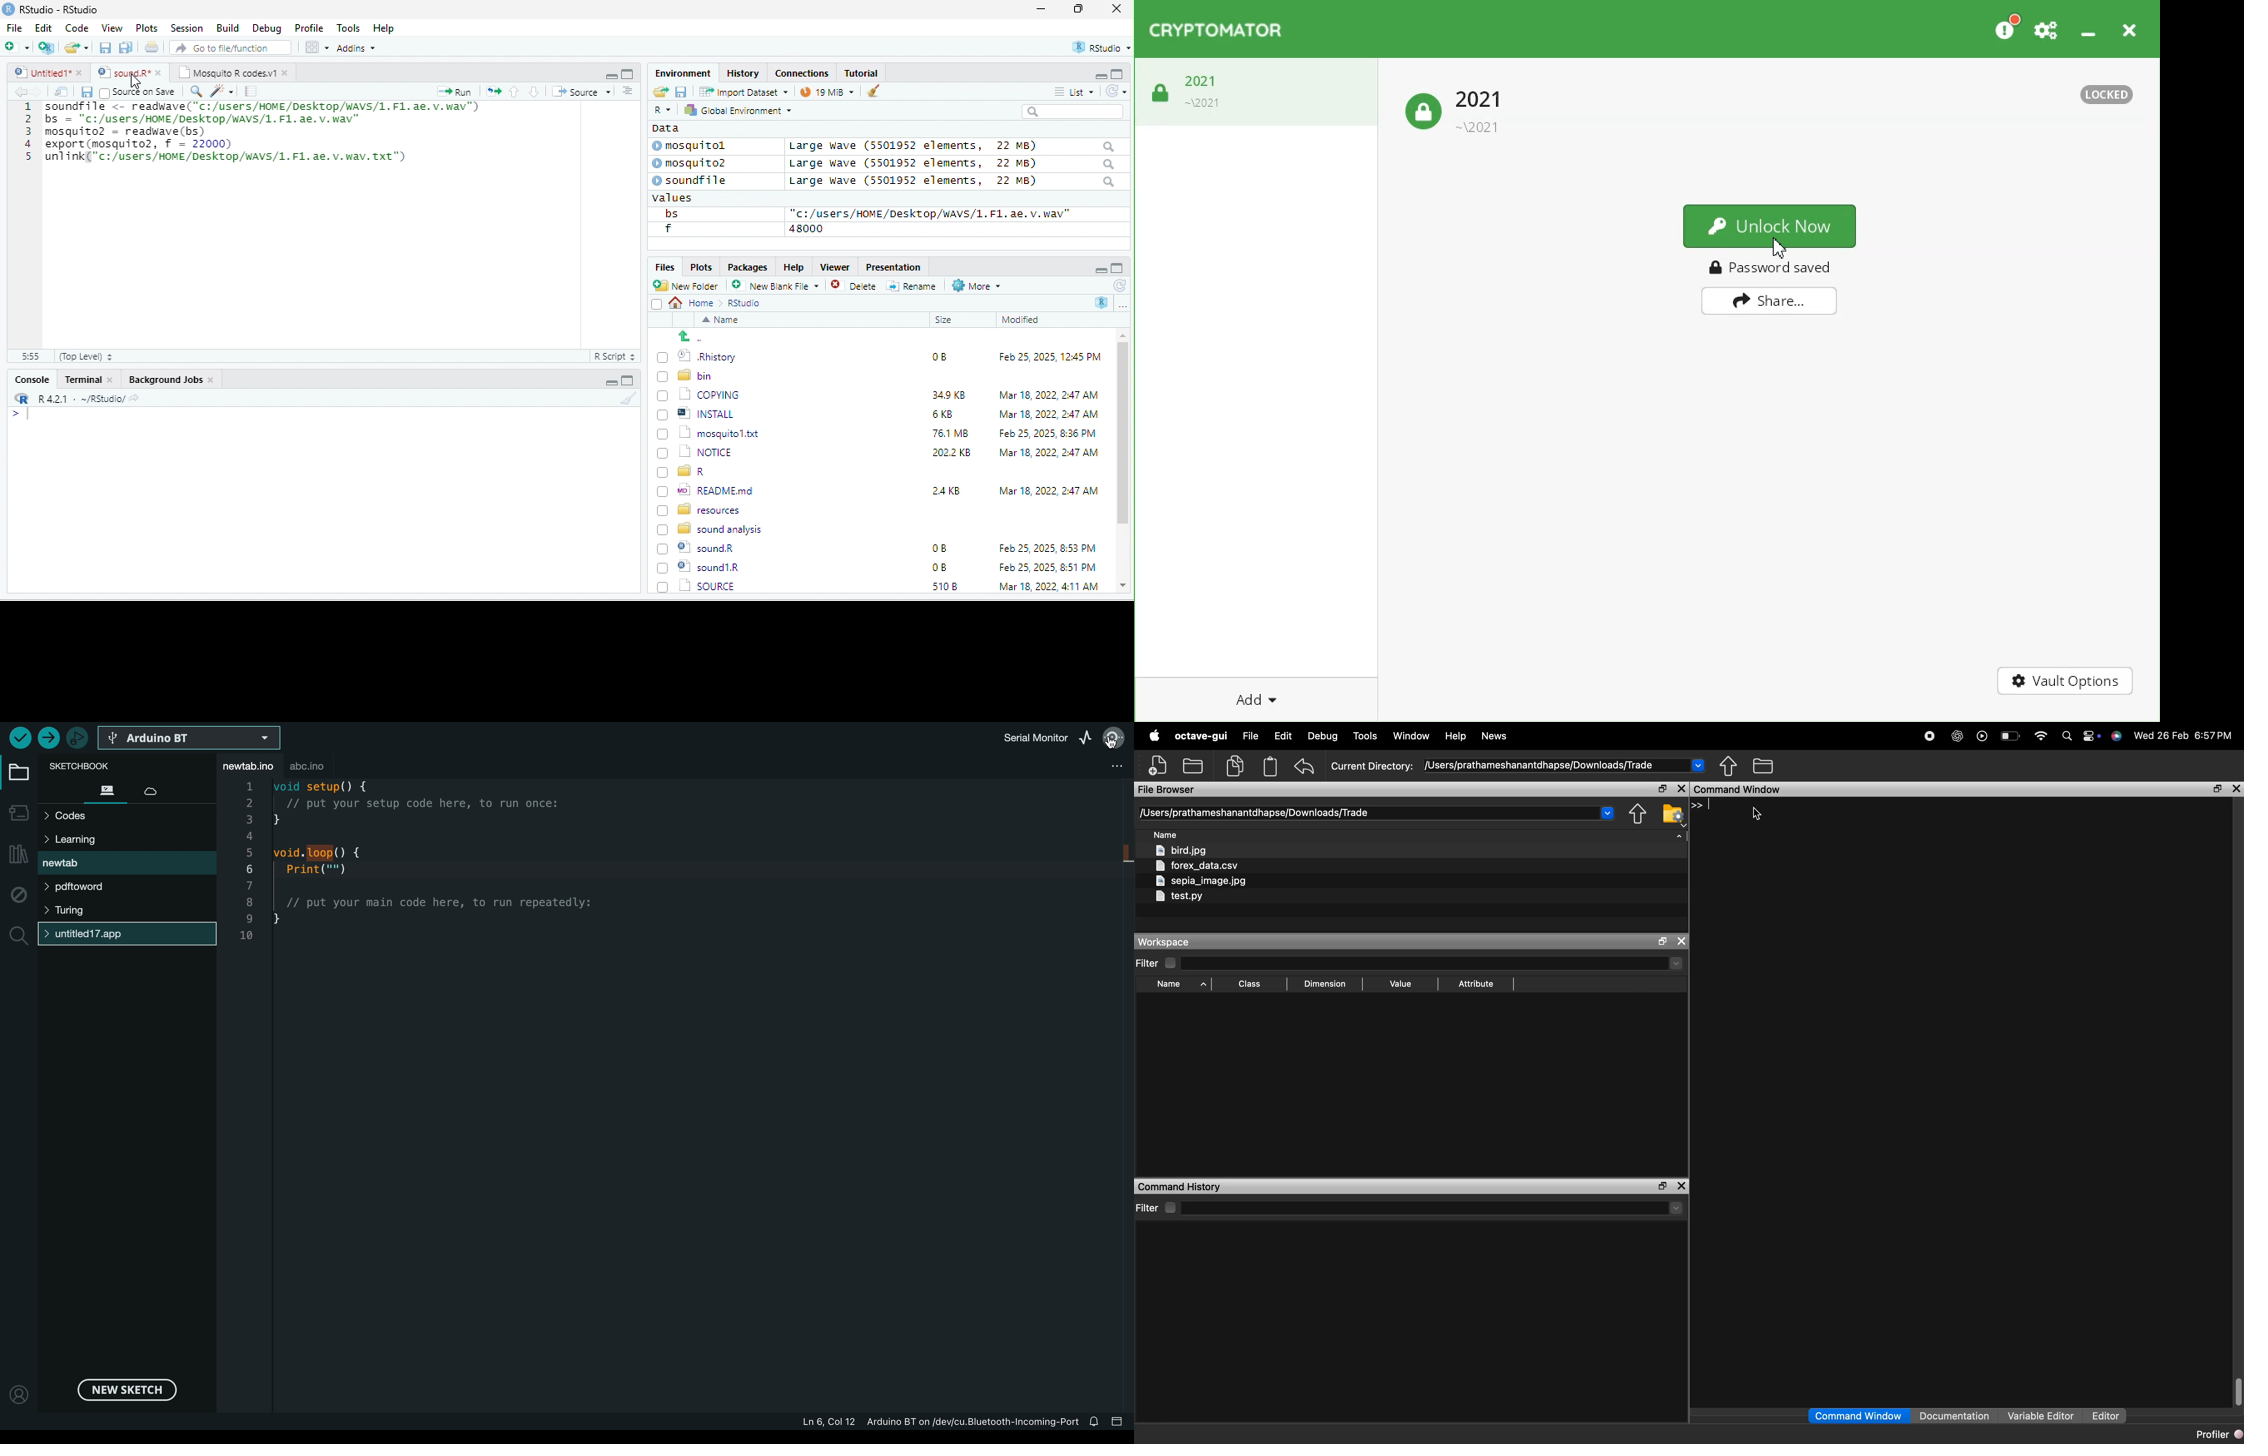 Image resolution: width=2268 pixels, height=1456 pixels. I want to click on back, so click(23, 92).